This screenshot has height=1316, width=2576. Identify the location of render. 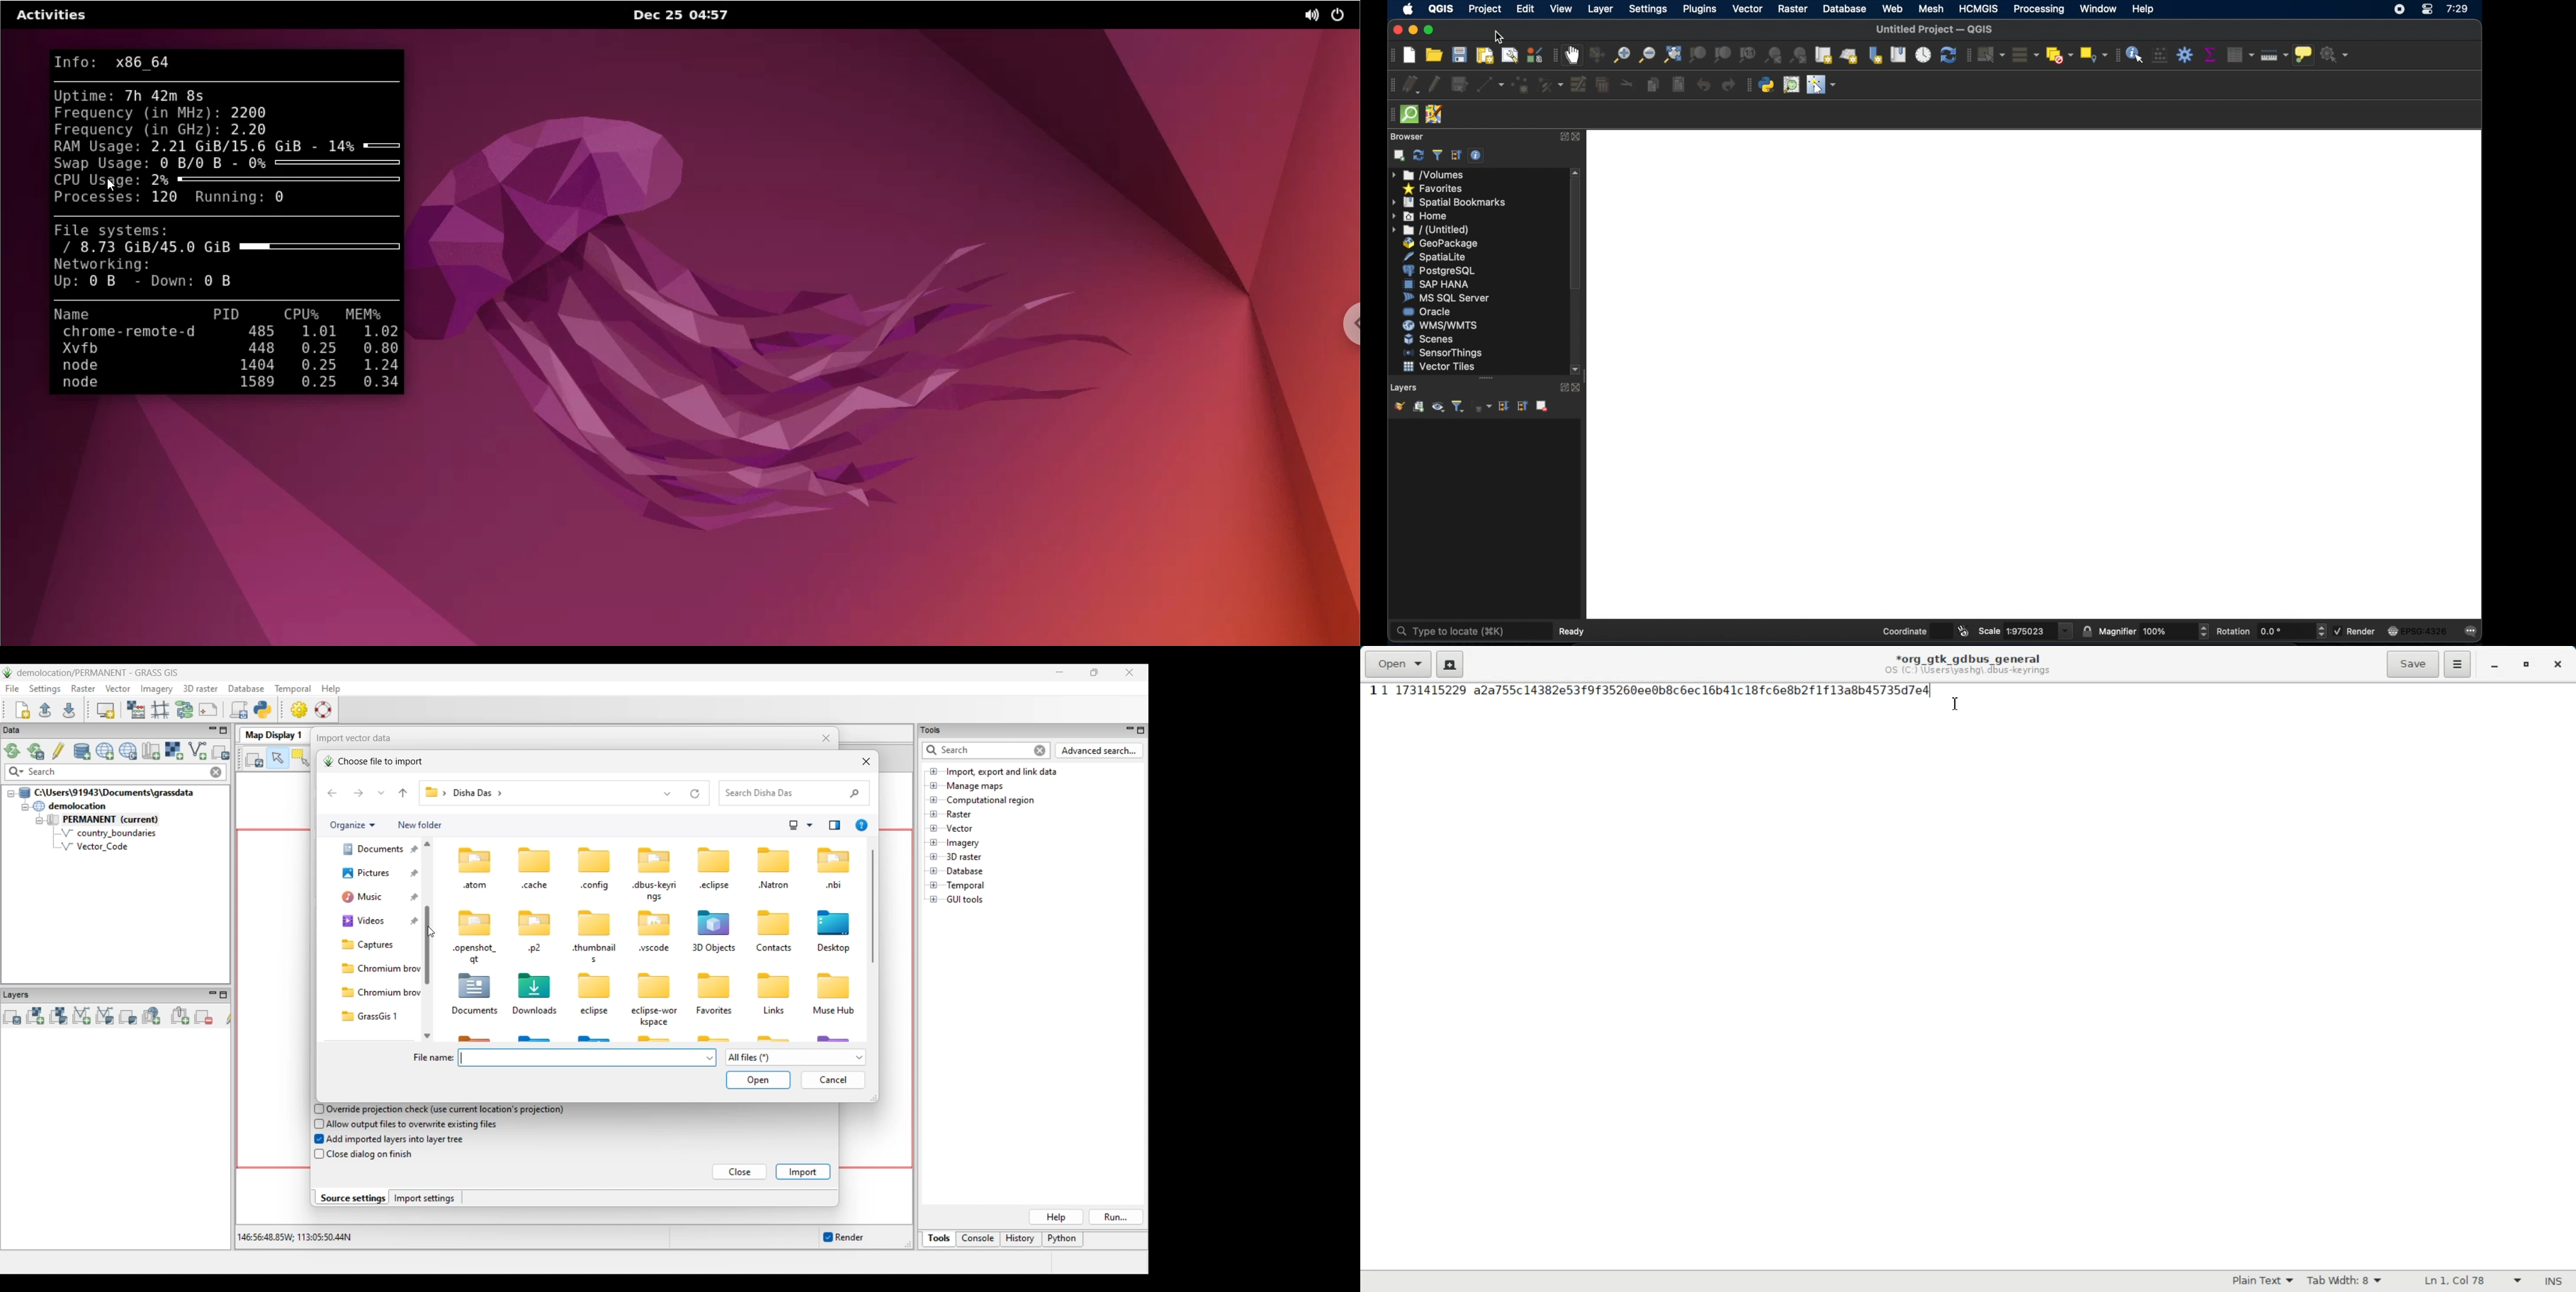
(2363, 632).